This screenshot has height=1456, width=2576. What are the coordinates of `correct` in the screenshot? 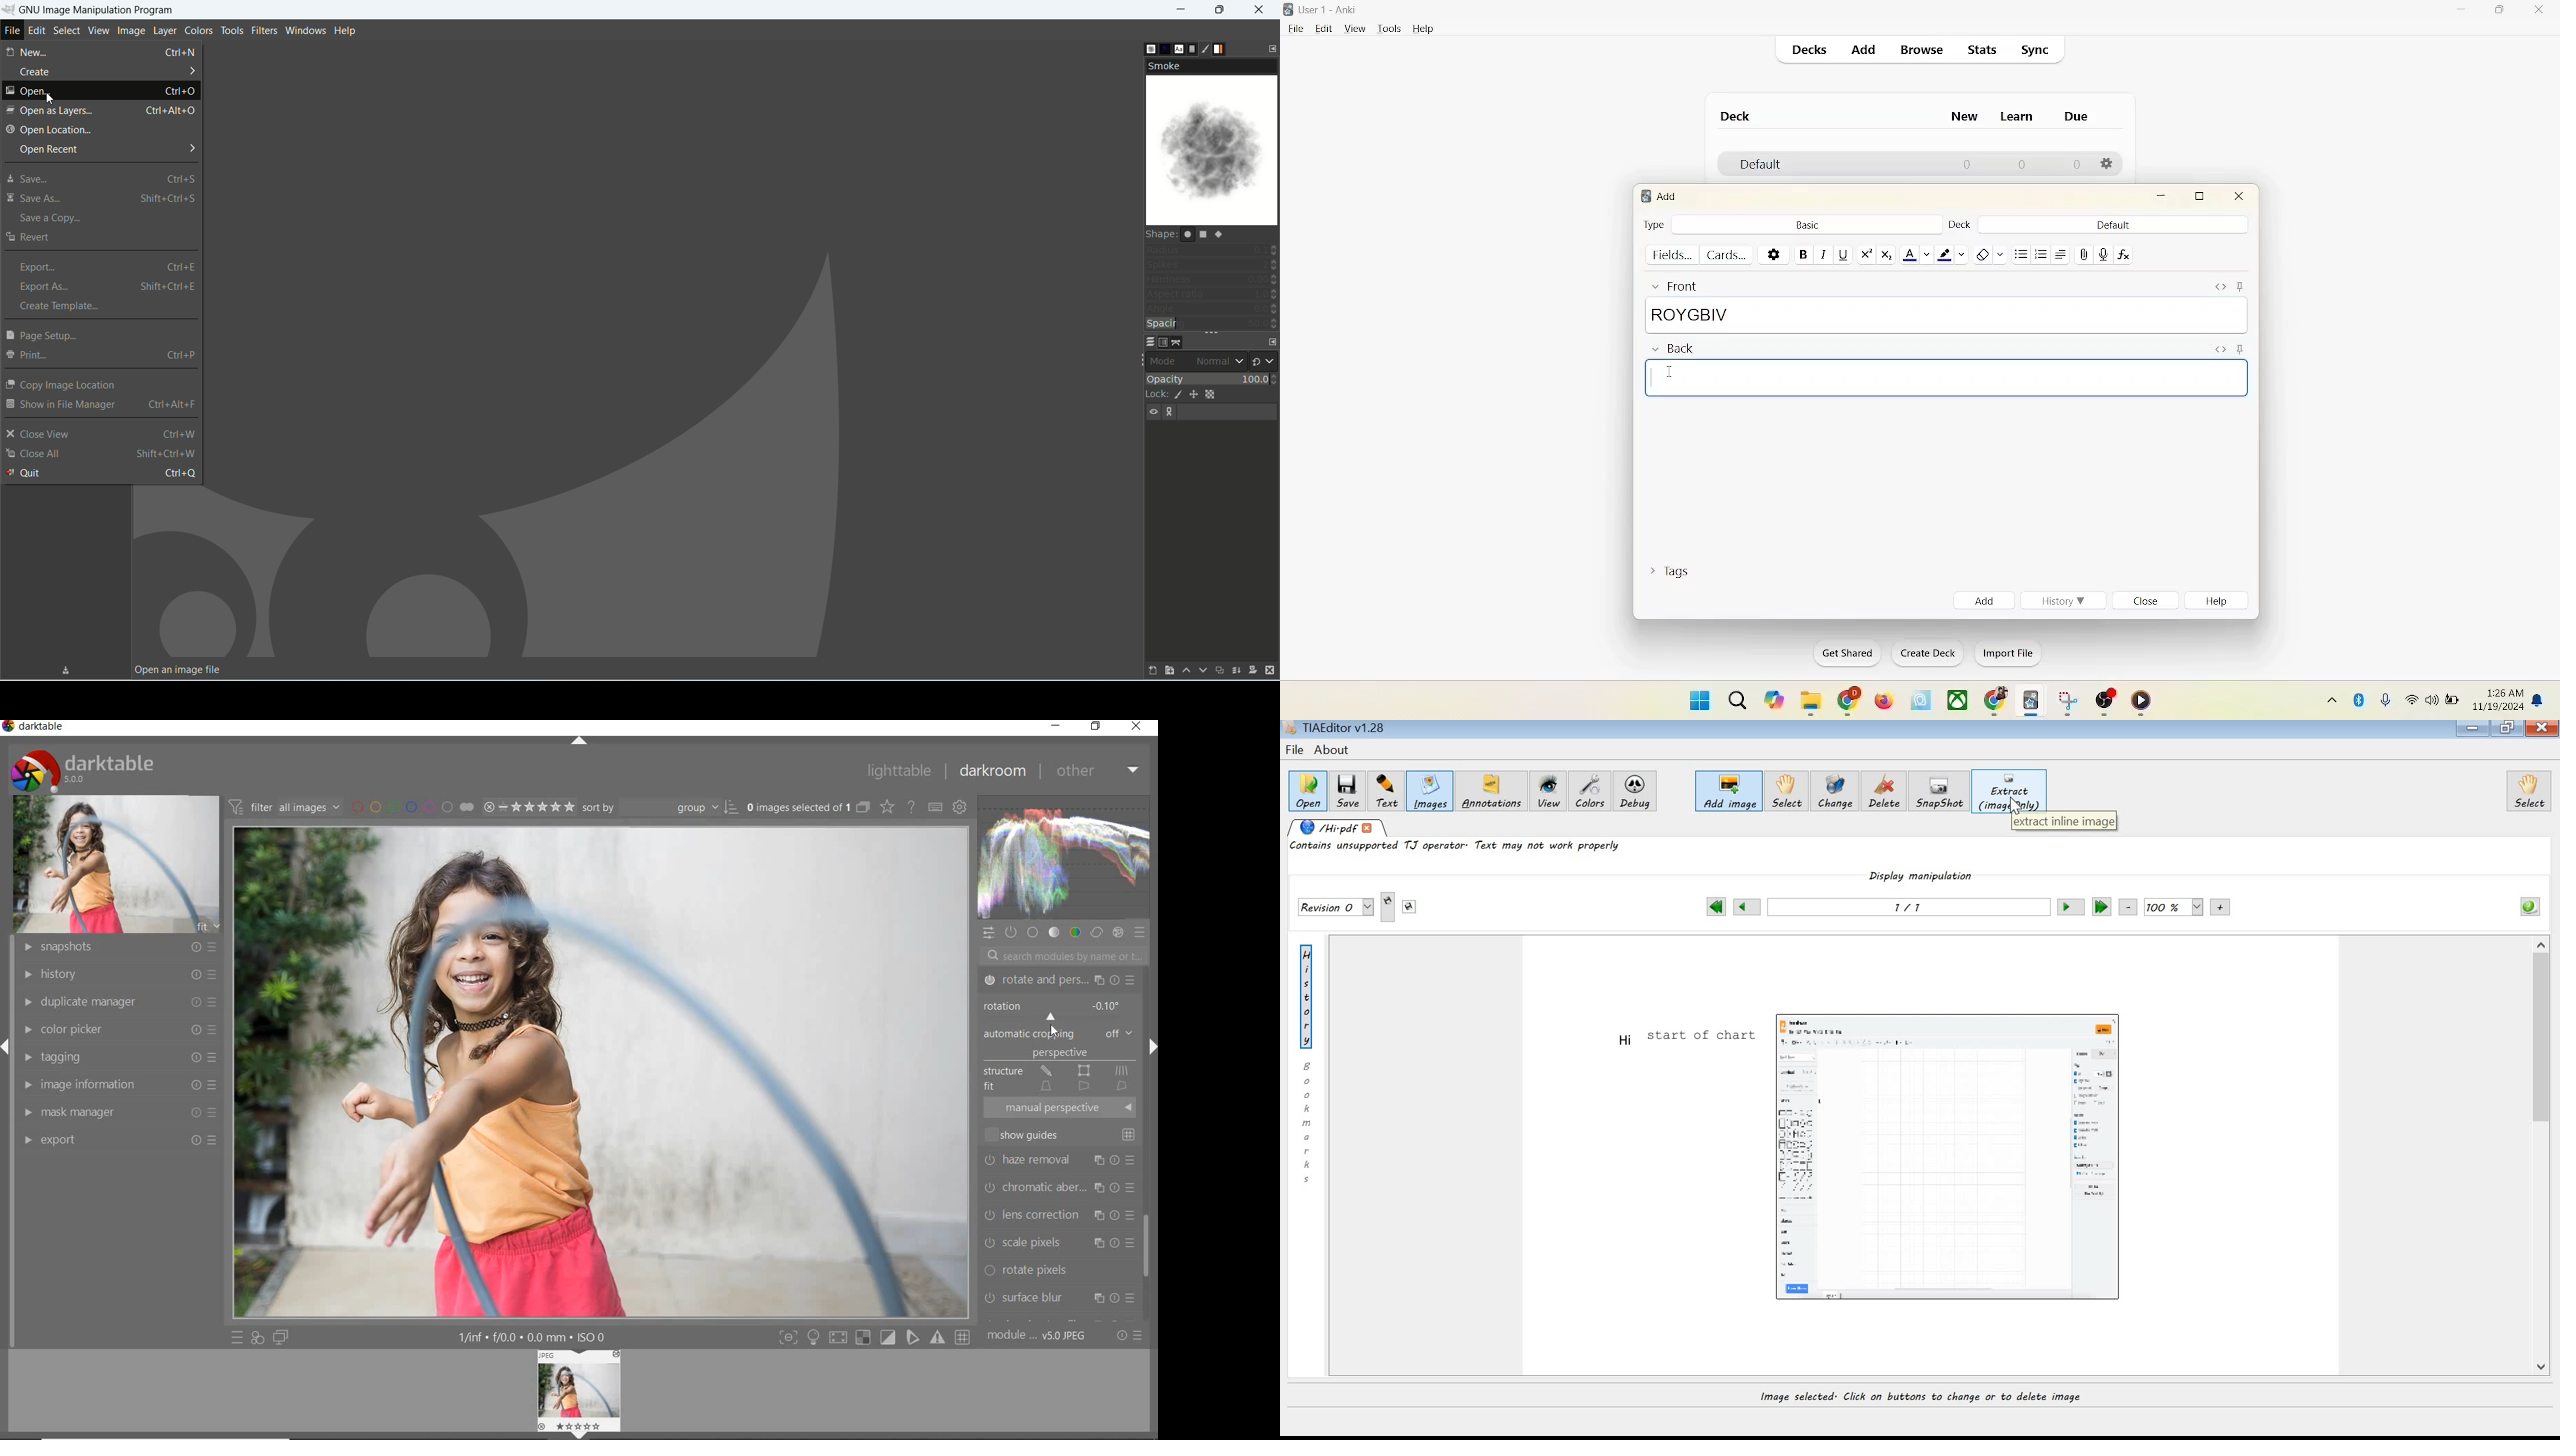 It's located at (1097, 934).